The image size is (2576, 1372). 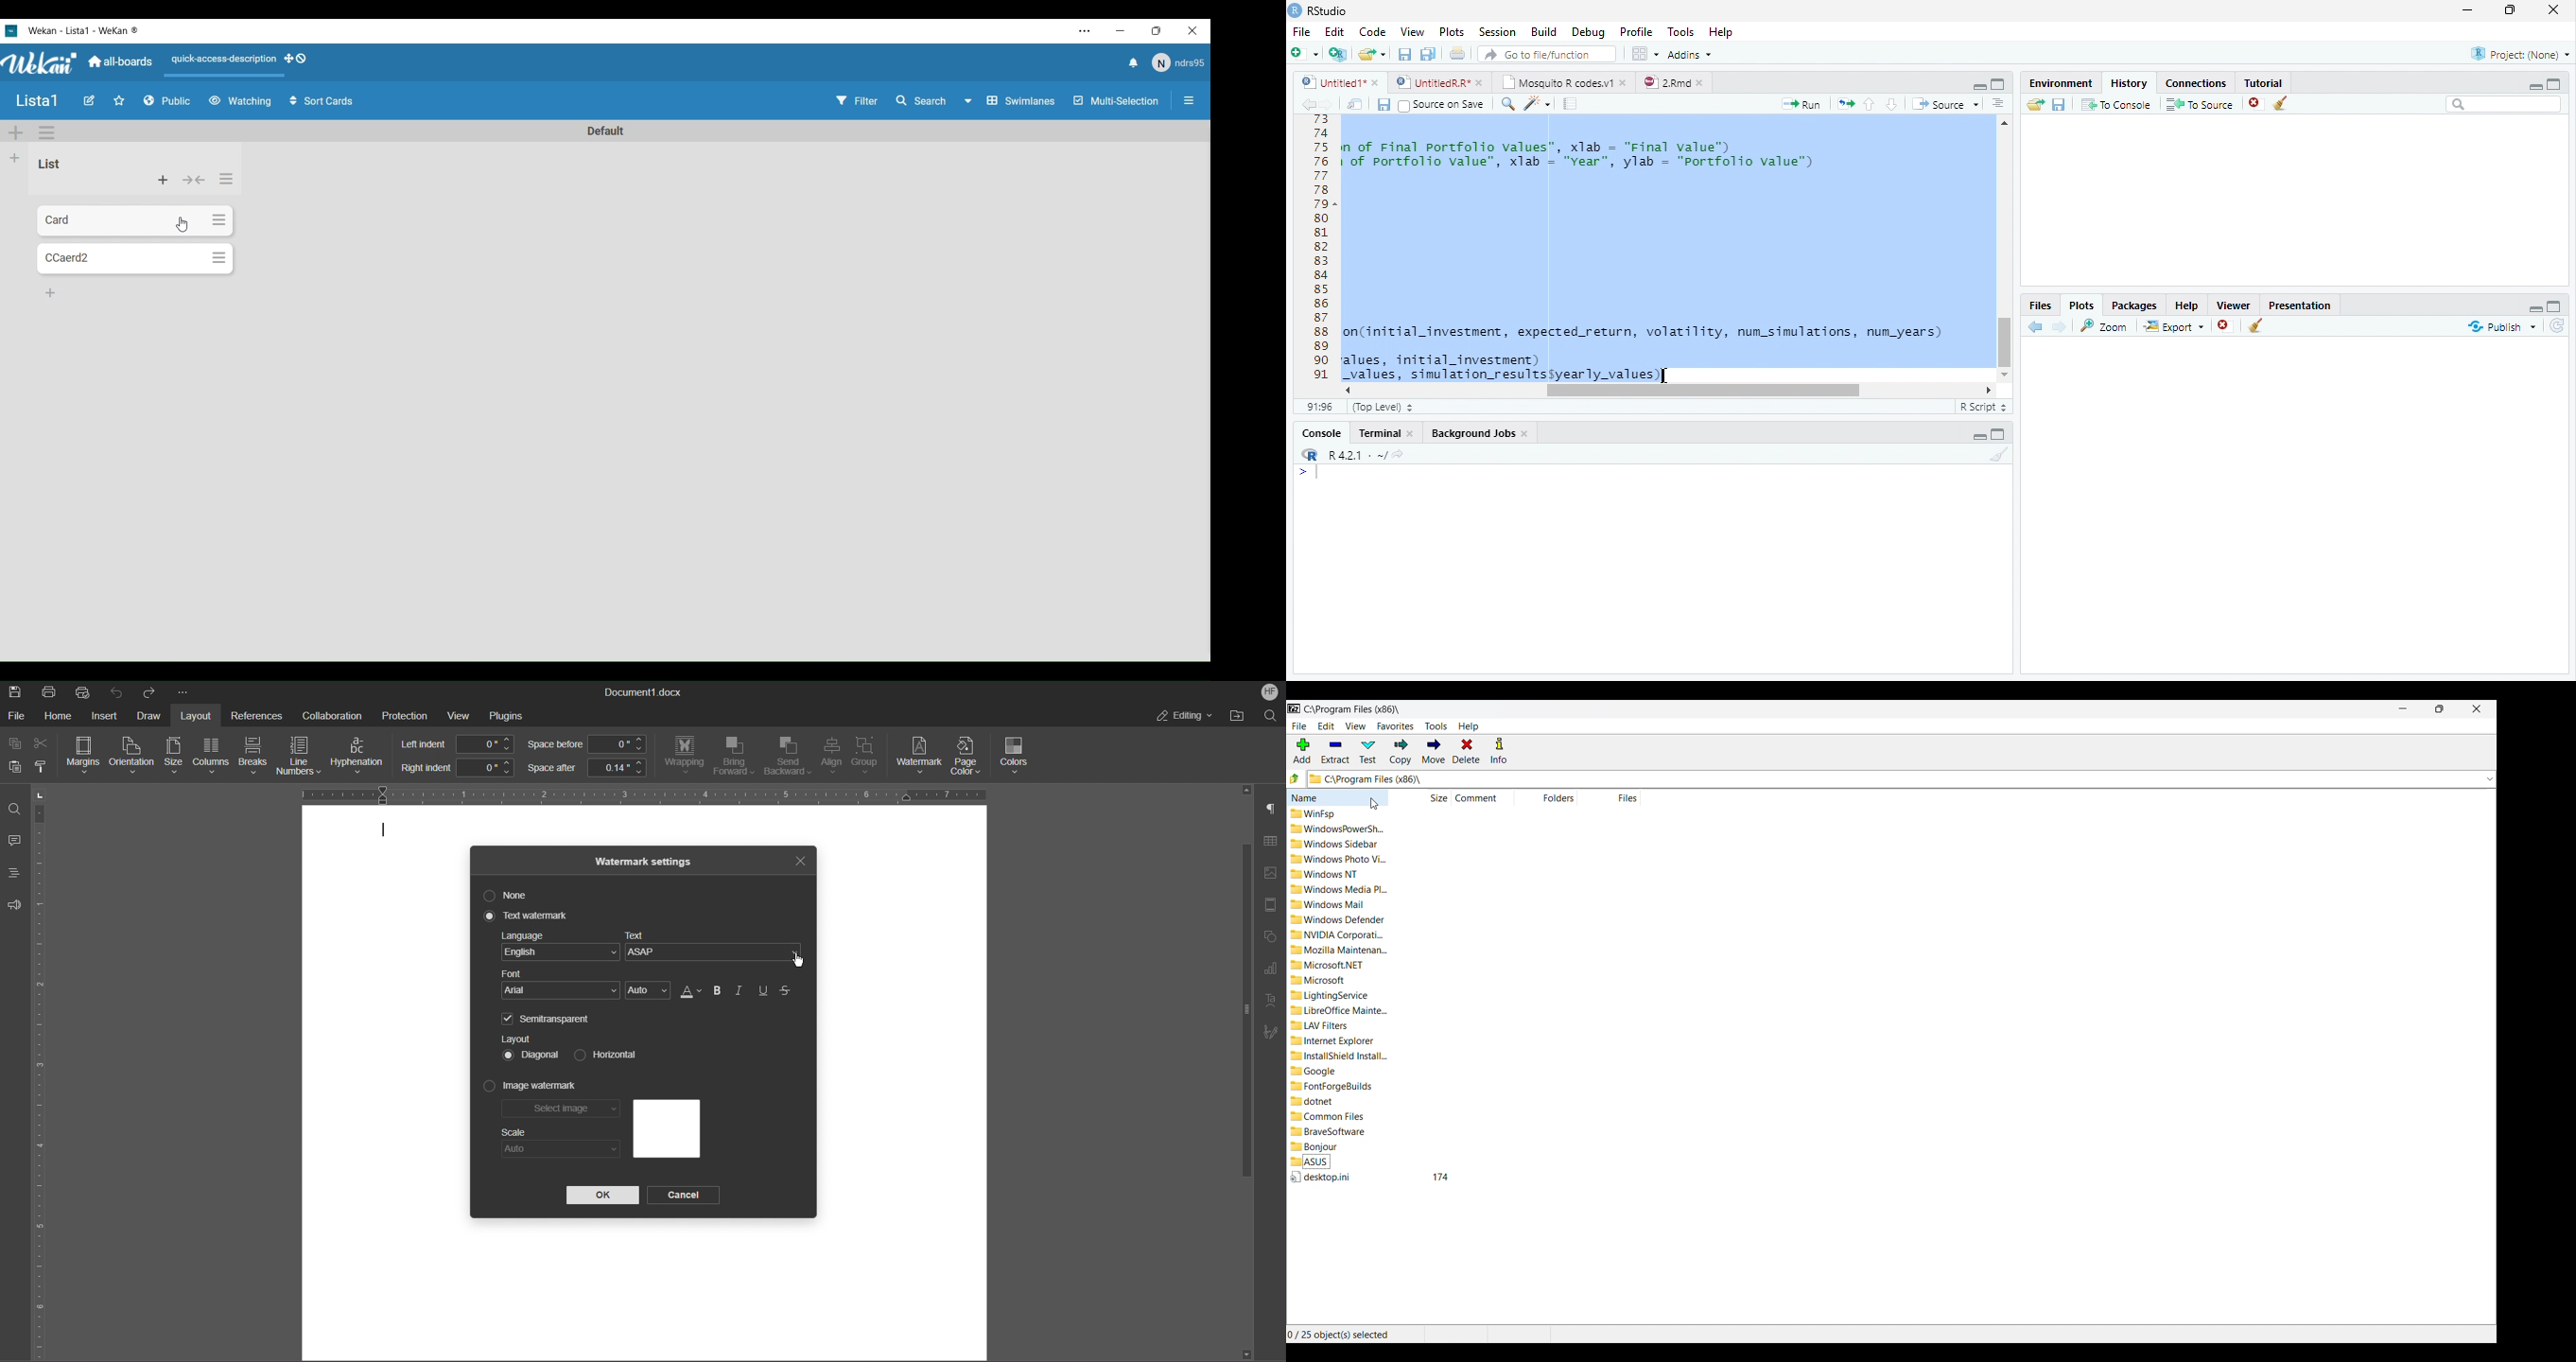 I want to click on Go to previous plot, so click(x=2036, y=326).